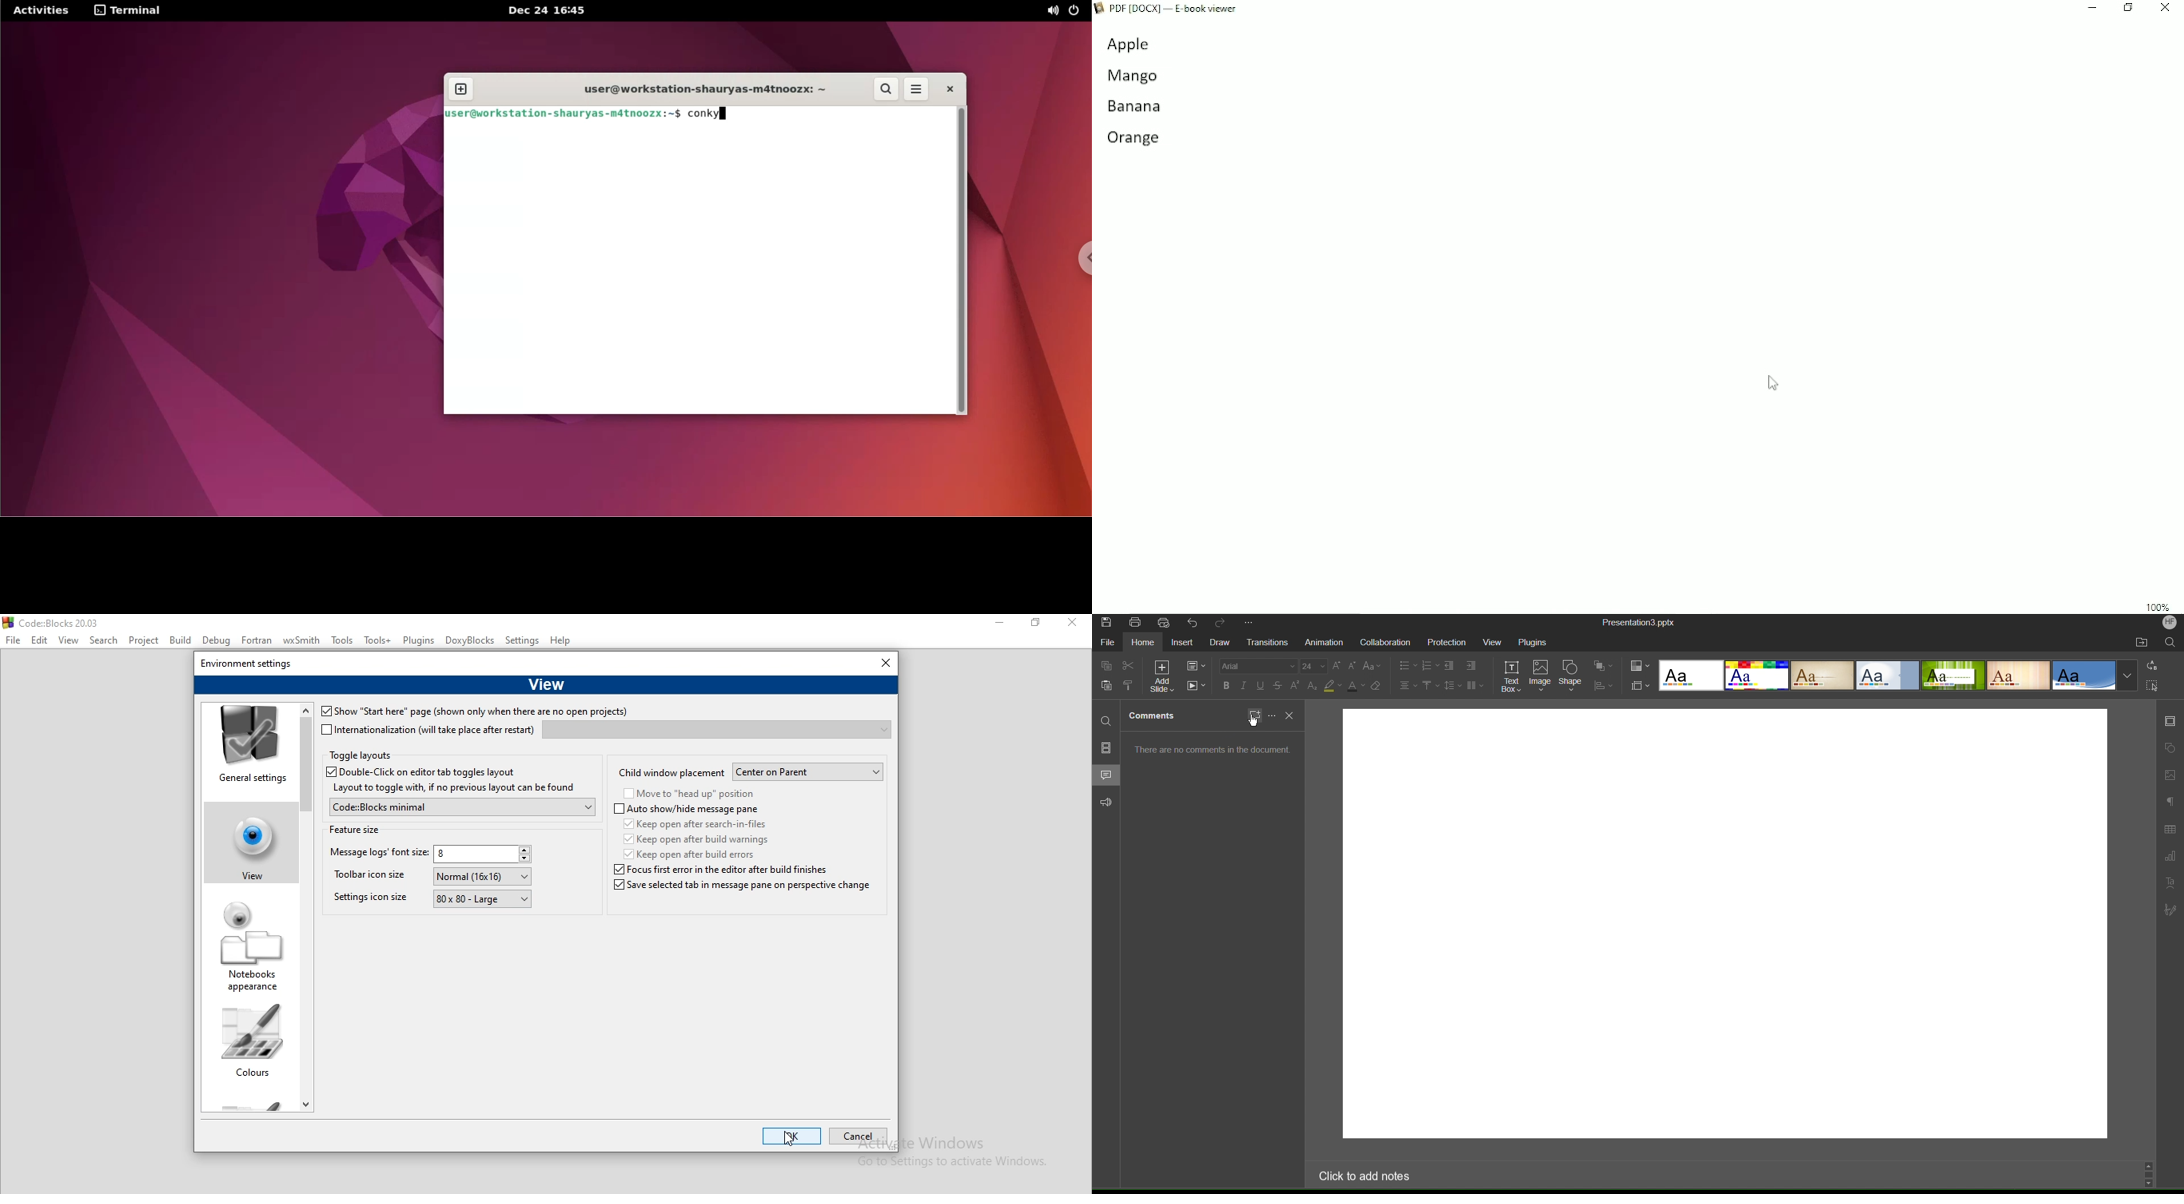 The height and width of the screenshot is (1204, 2184). Describe the element at coordinates (1270, 715) in the screenshot. I see `More` at that location.